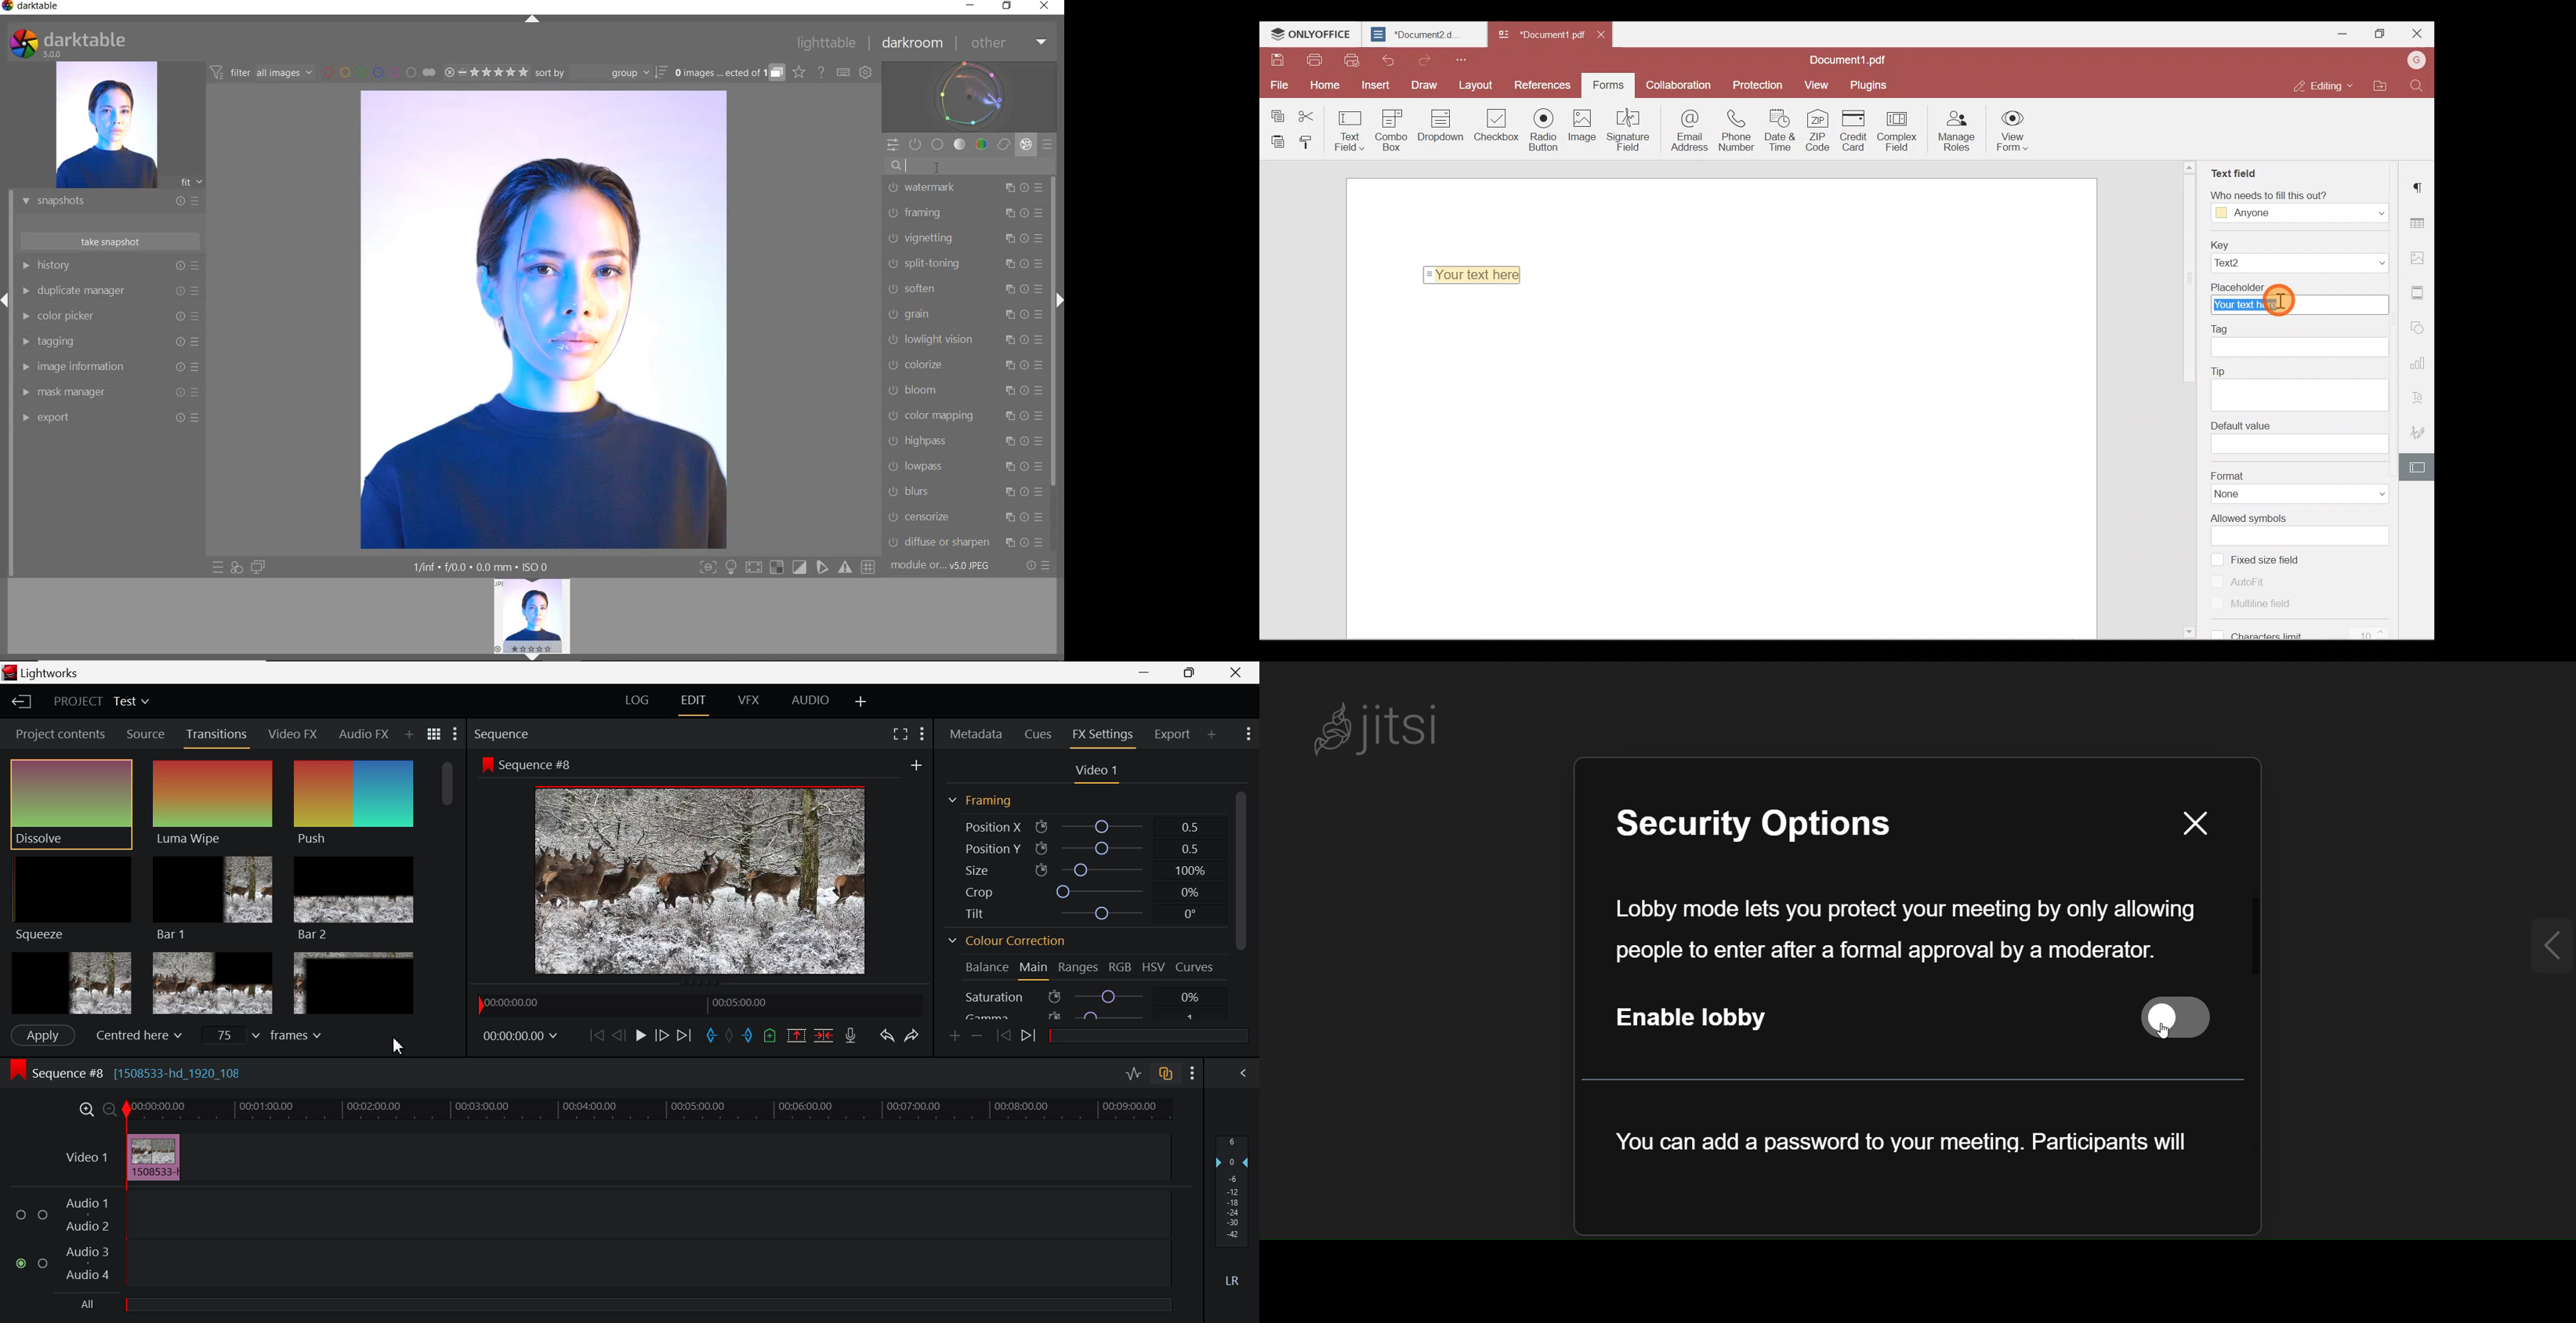 This screenshot has height=1344, width=2576. I want to click on Project Timeline Navigator, so click(697, 1006).